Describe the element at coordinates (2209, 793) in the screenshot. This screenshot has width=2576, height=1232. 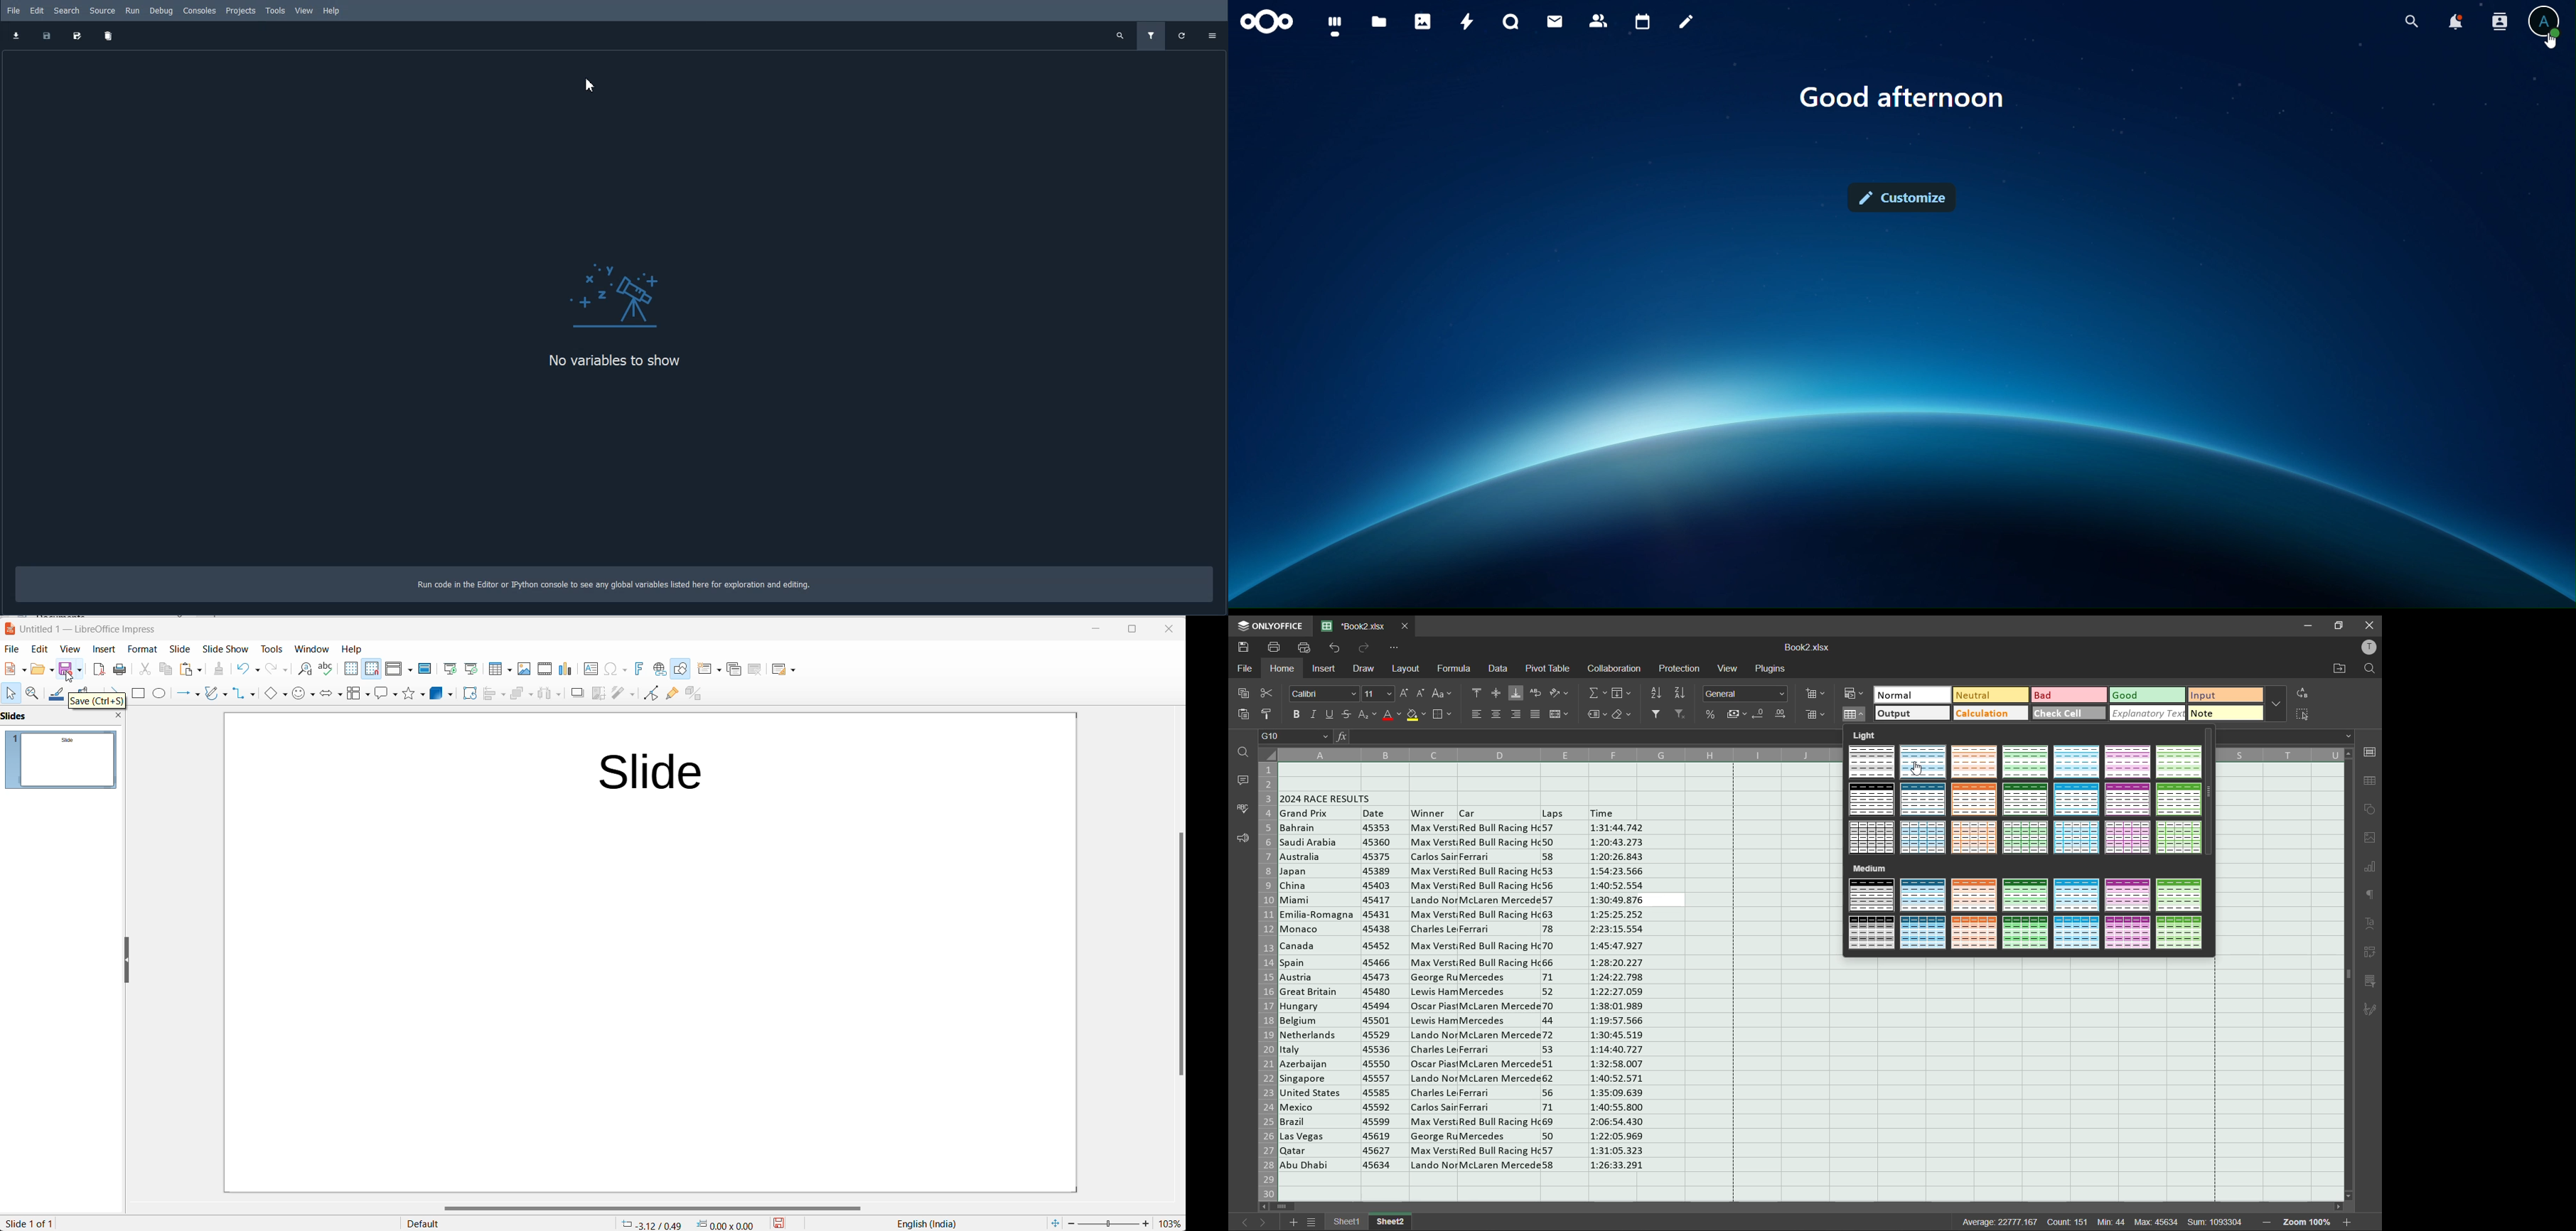
I see `vertical scroll bar` at that location.